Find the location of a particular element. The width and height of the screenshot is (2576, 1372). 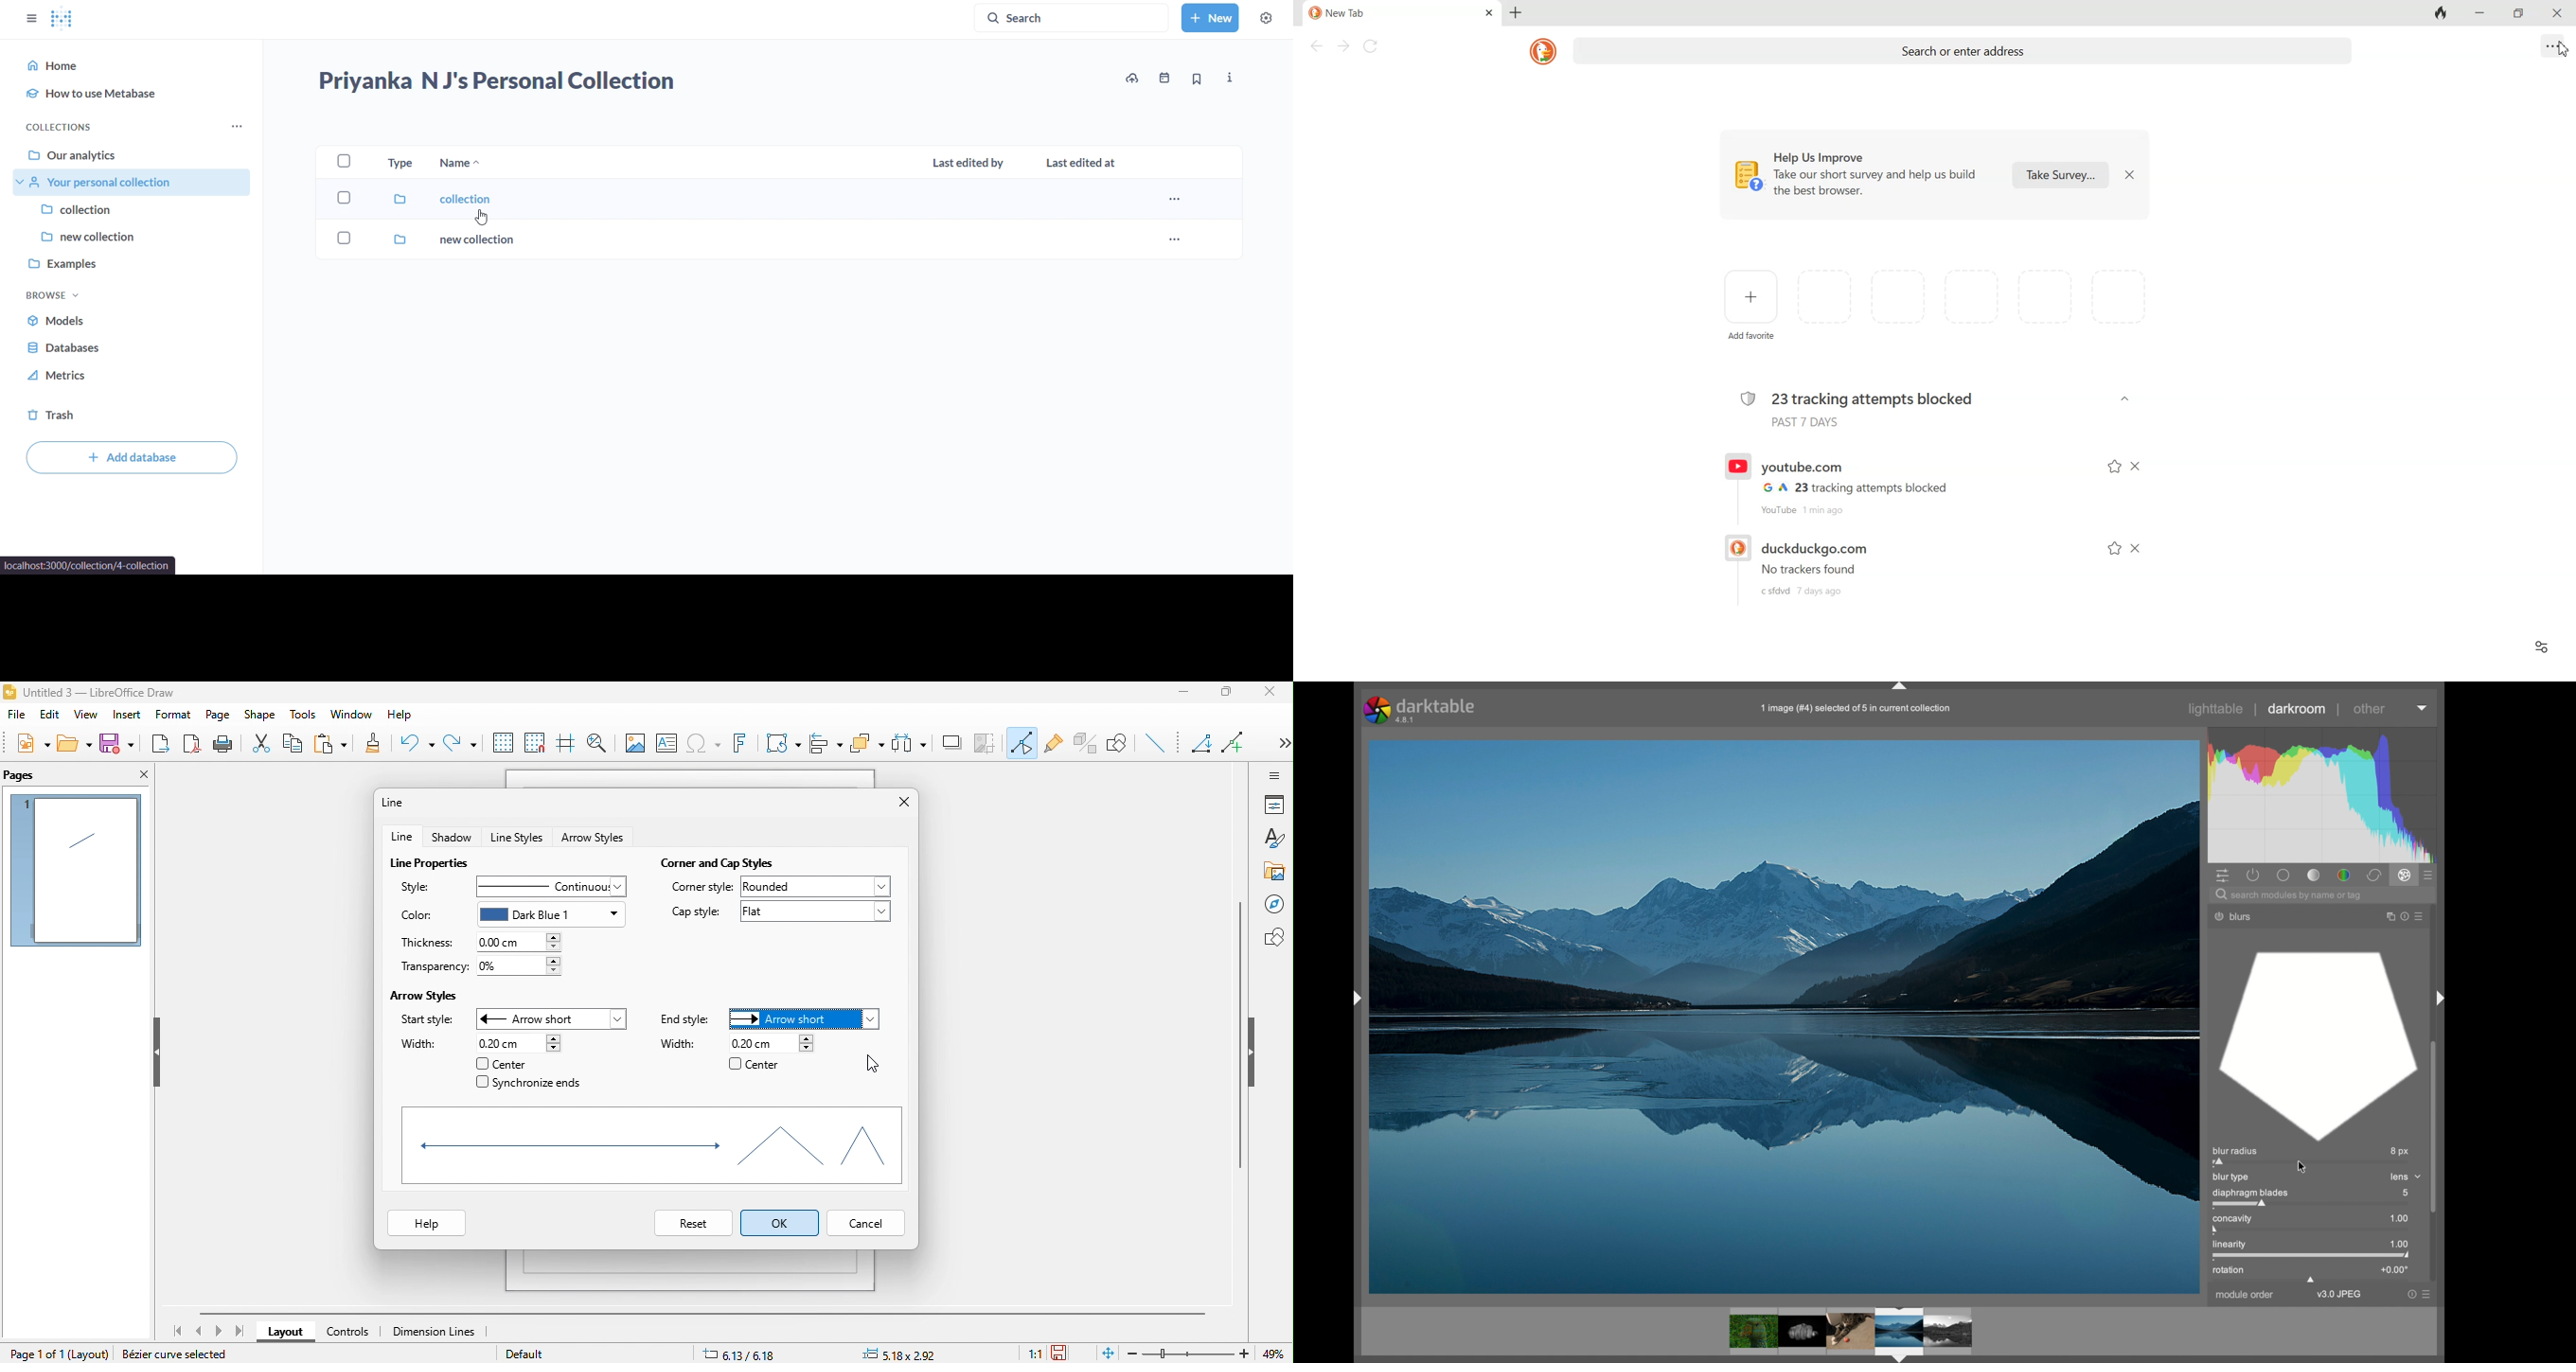

5.18x2.92 is located at coordinates (906, 1354).